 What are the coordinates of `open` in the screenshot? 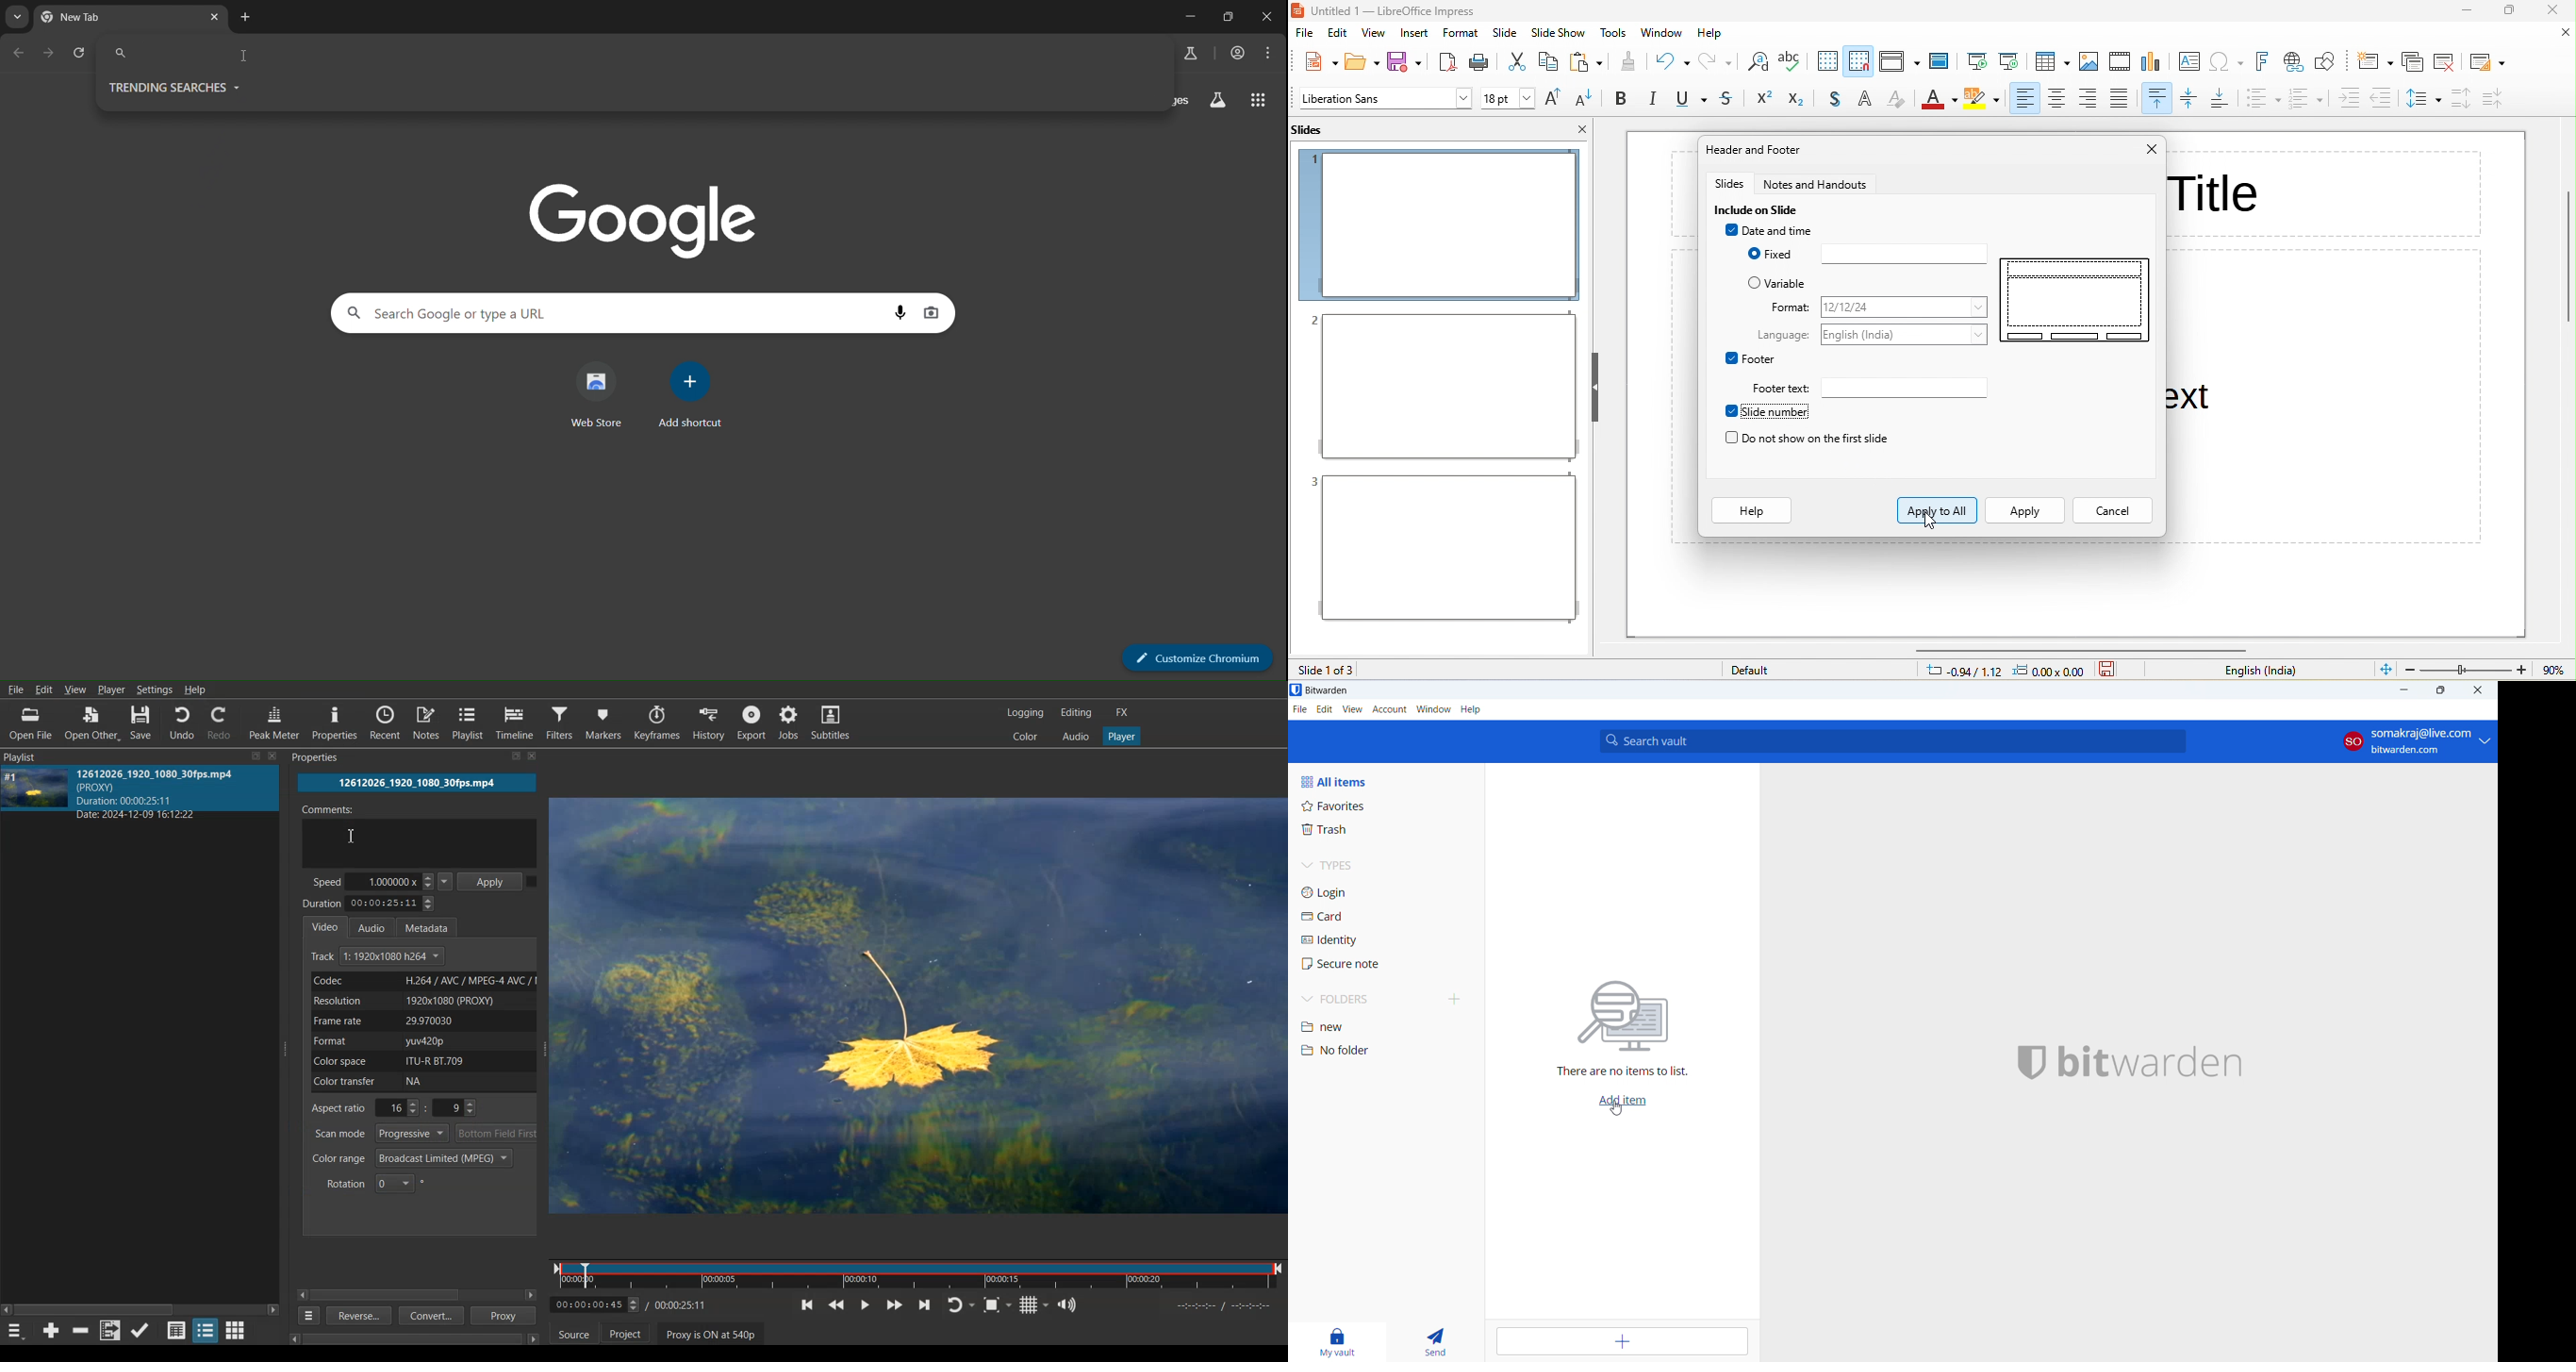 It's located at (1363, 60).